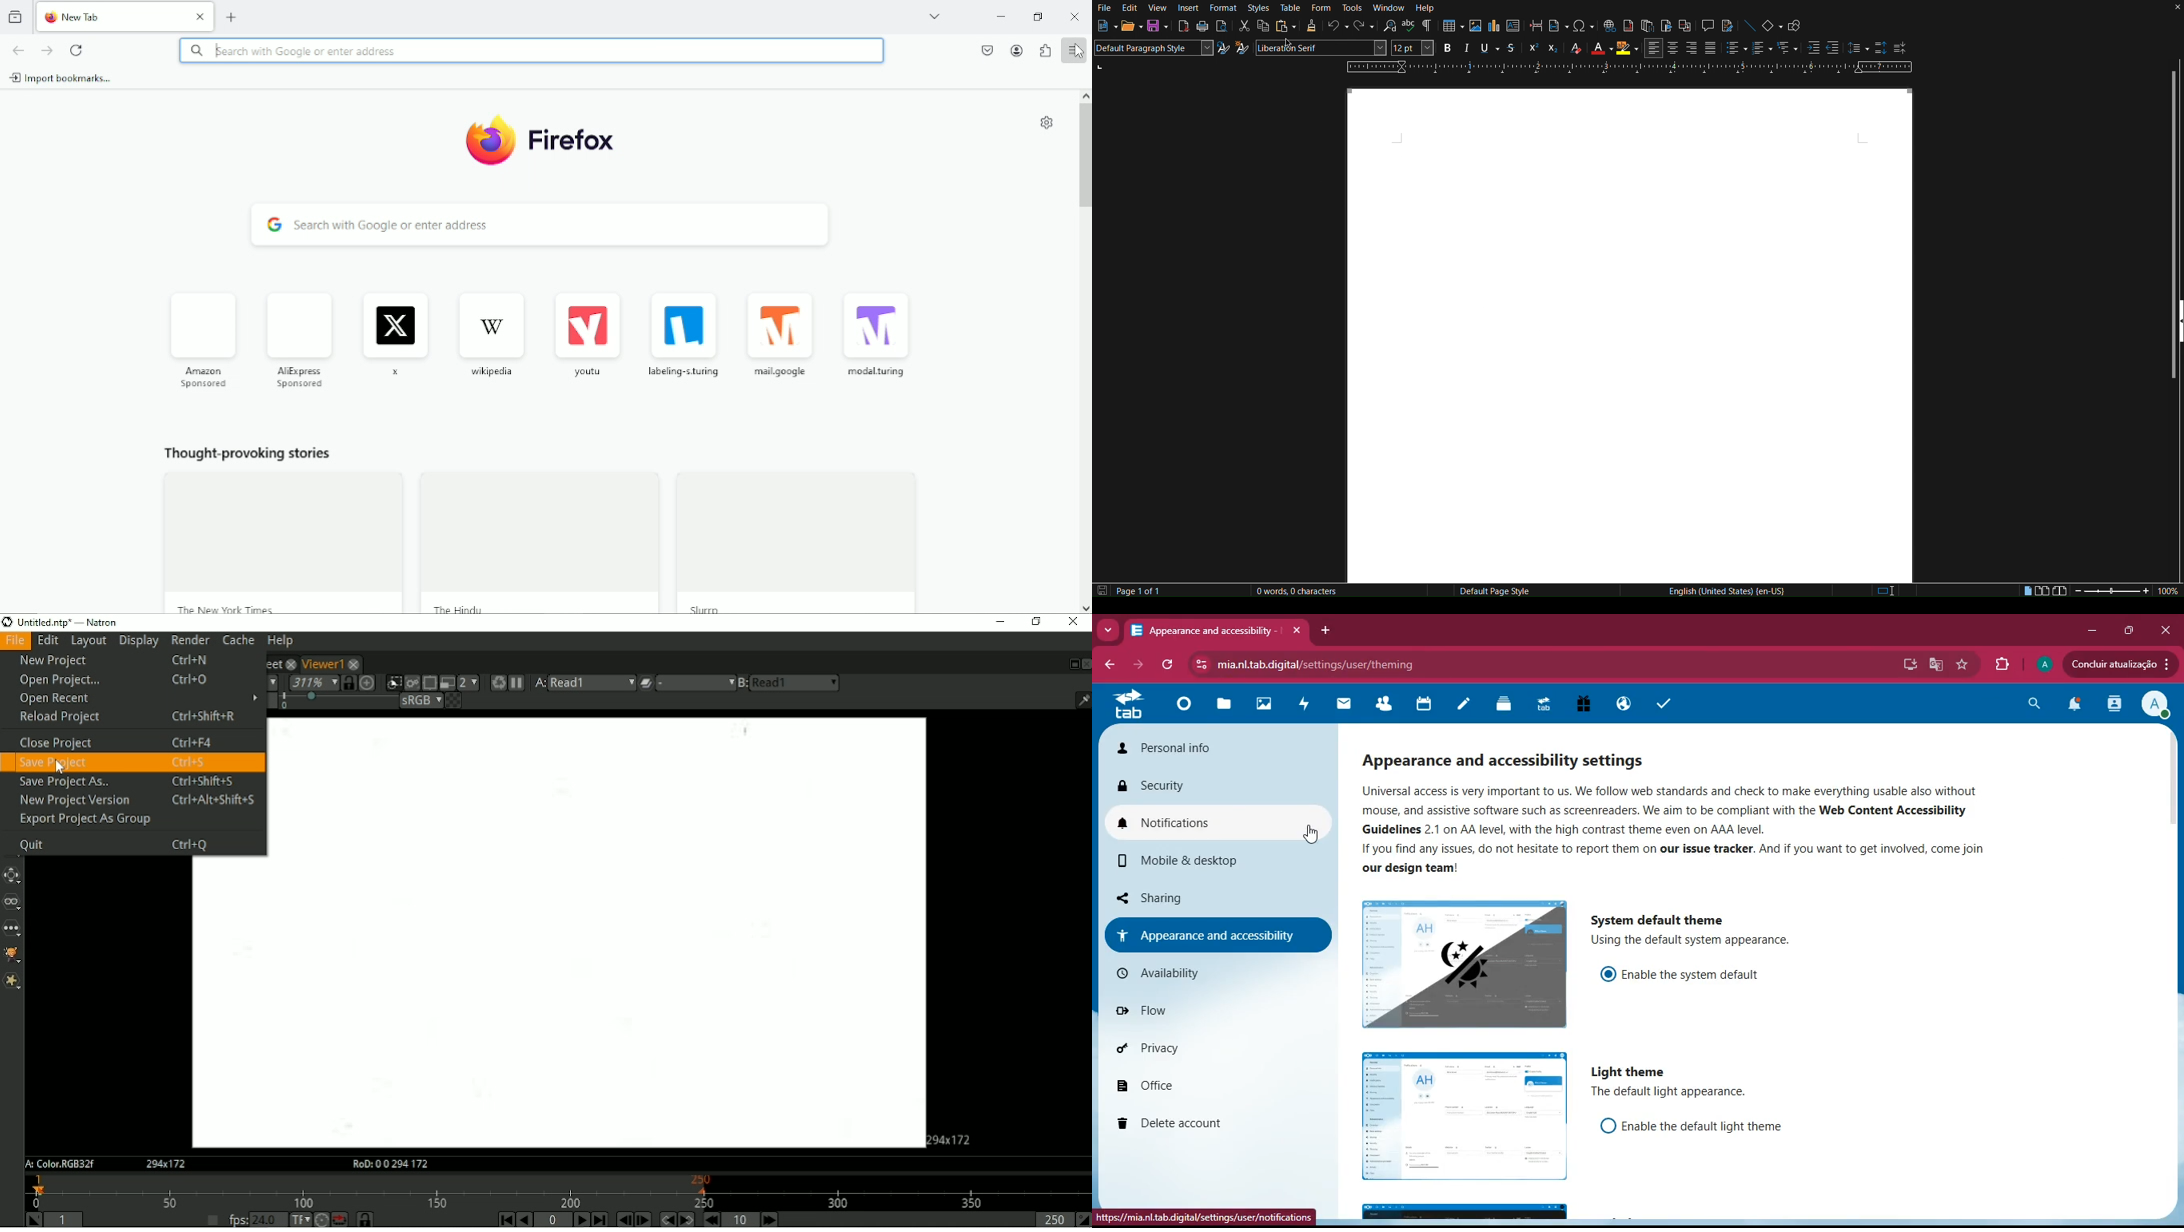  Describe the element at coordinates (1410, 28) in the screenshot. I see `Check spelling` at that location.